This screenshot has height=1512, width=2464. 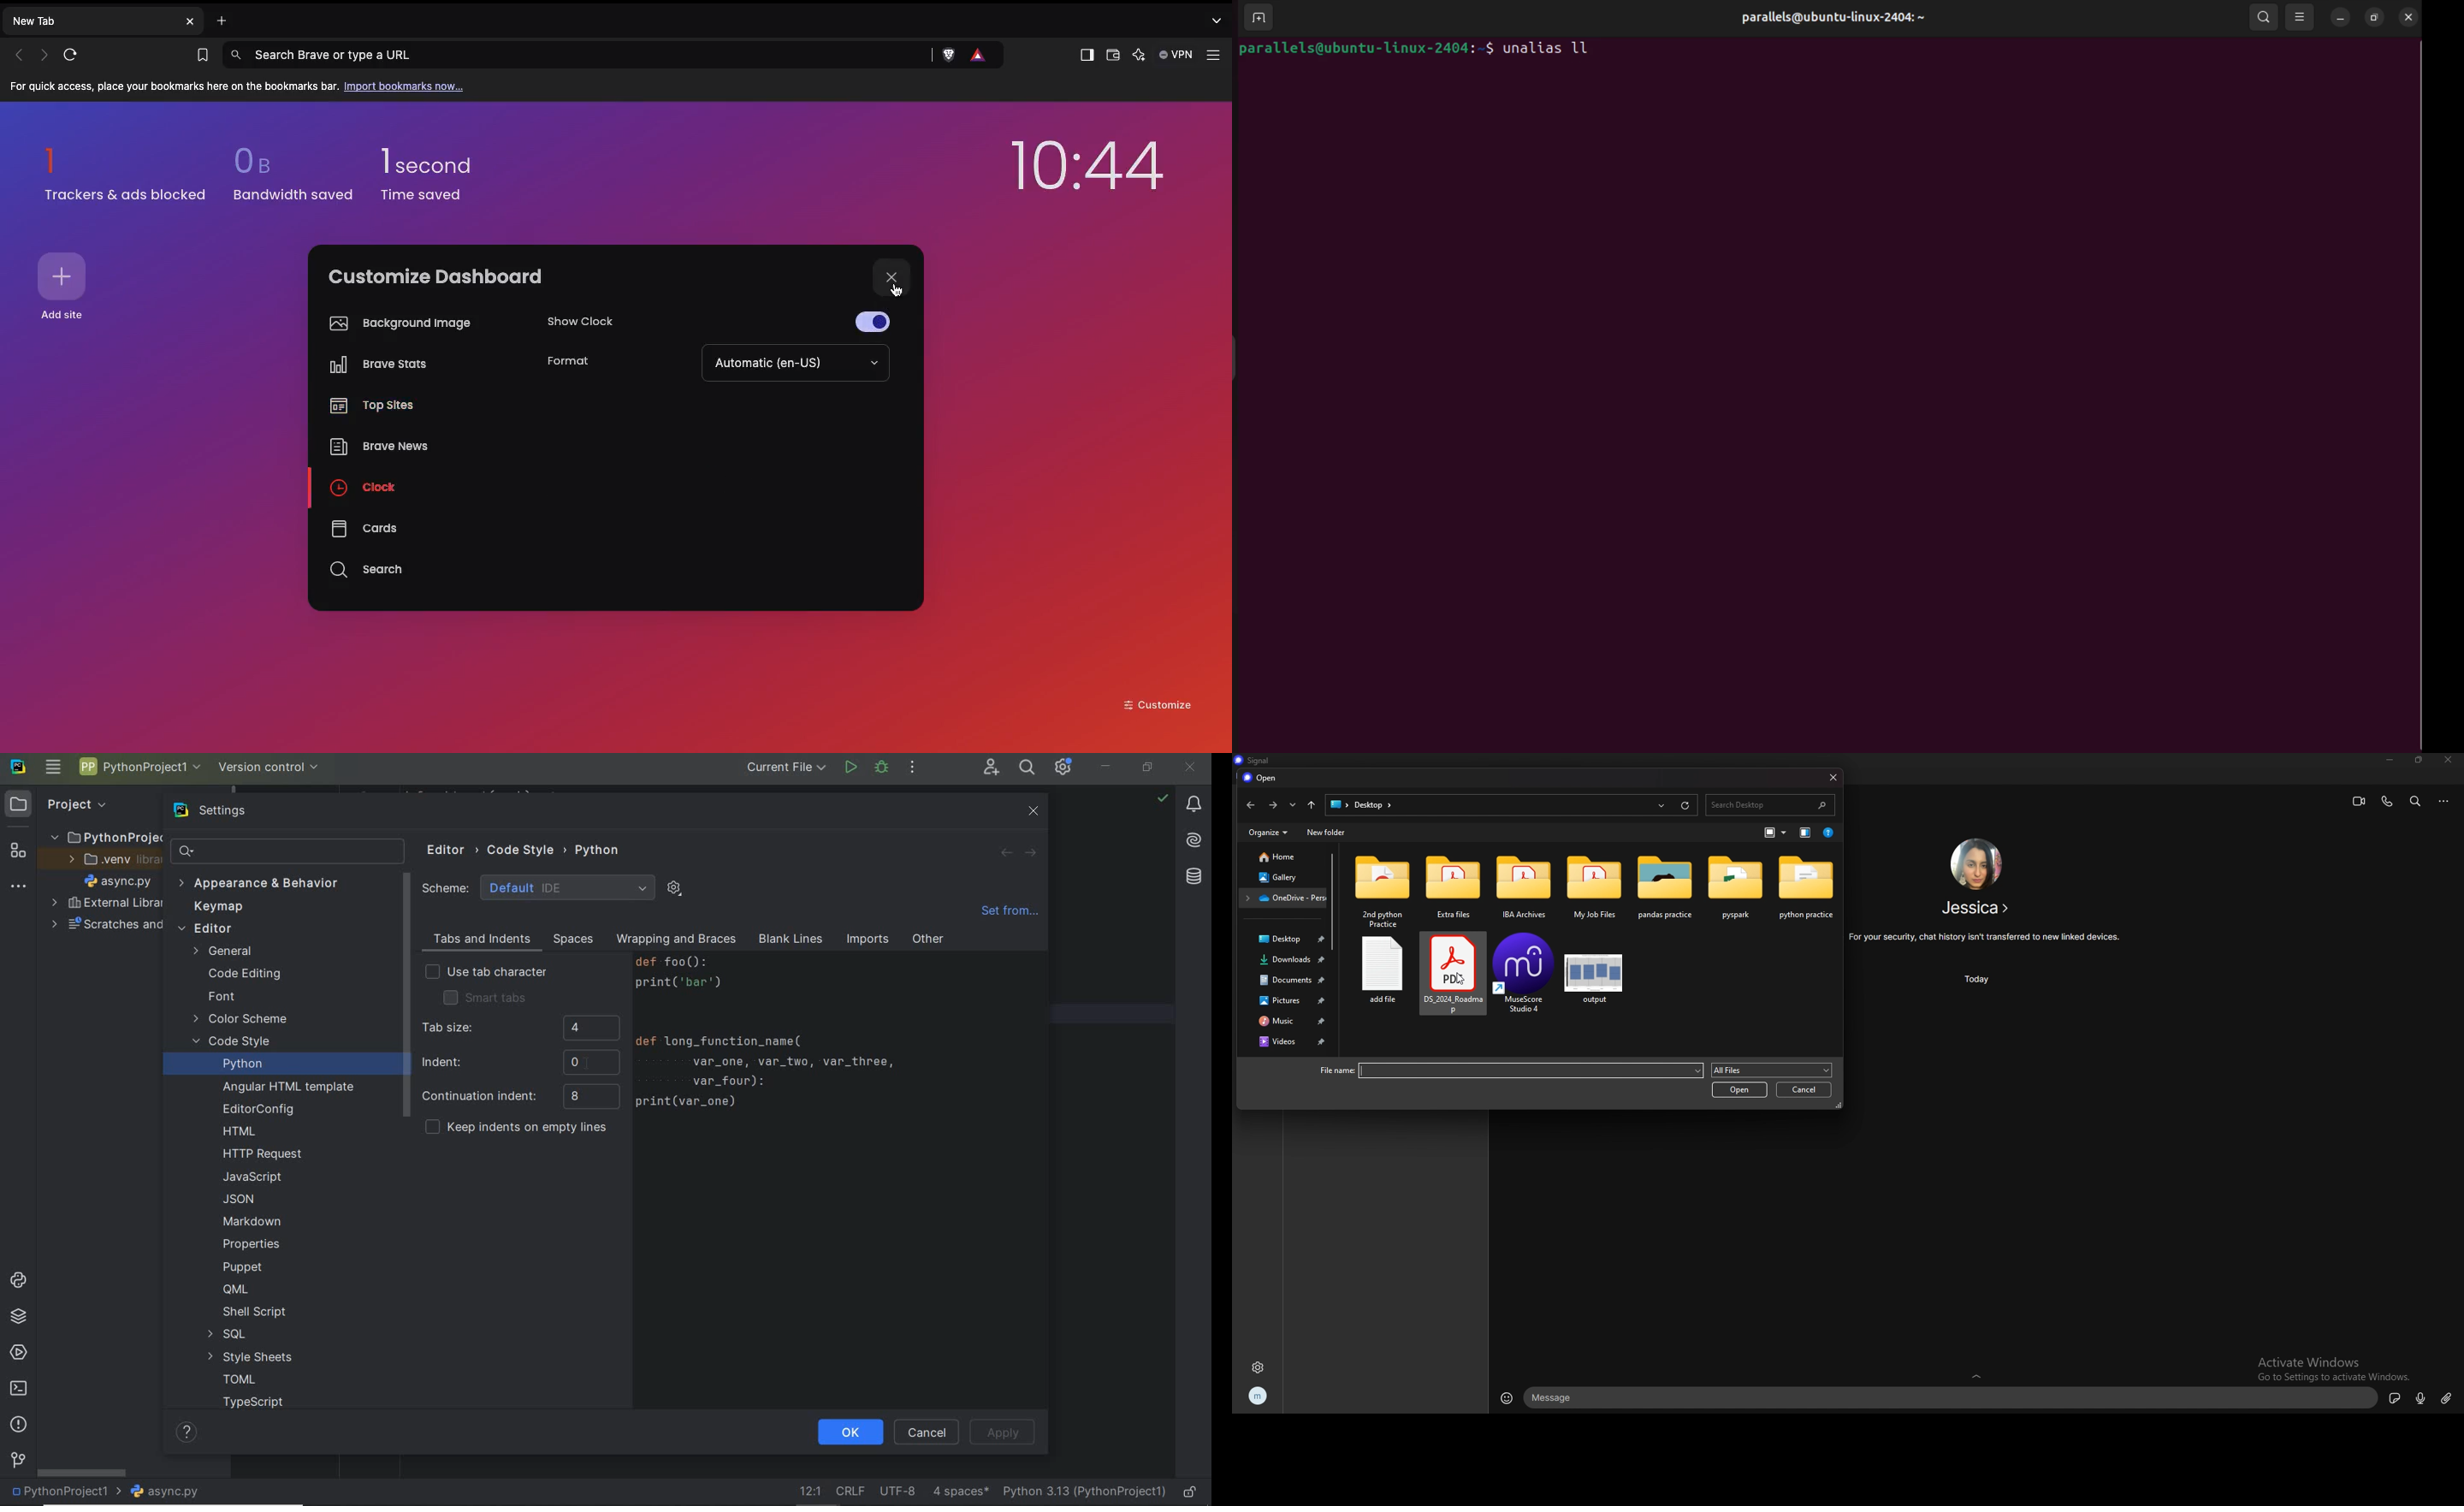 What do you see at coordinates (1985, 937) in the screenshot?
I see `For your security, chat history isn't transferred to new linked devices.` at bounding box center [1985, 937].